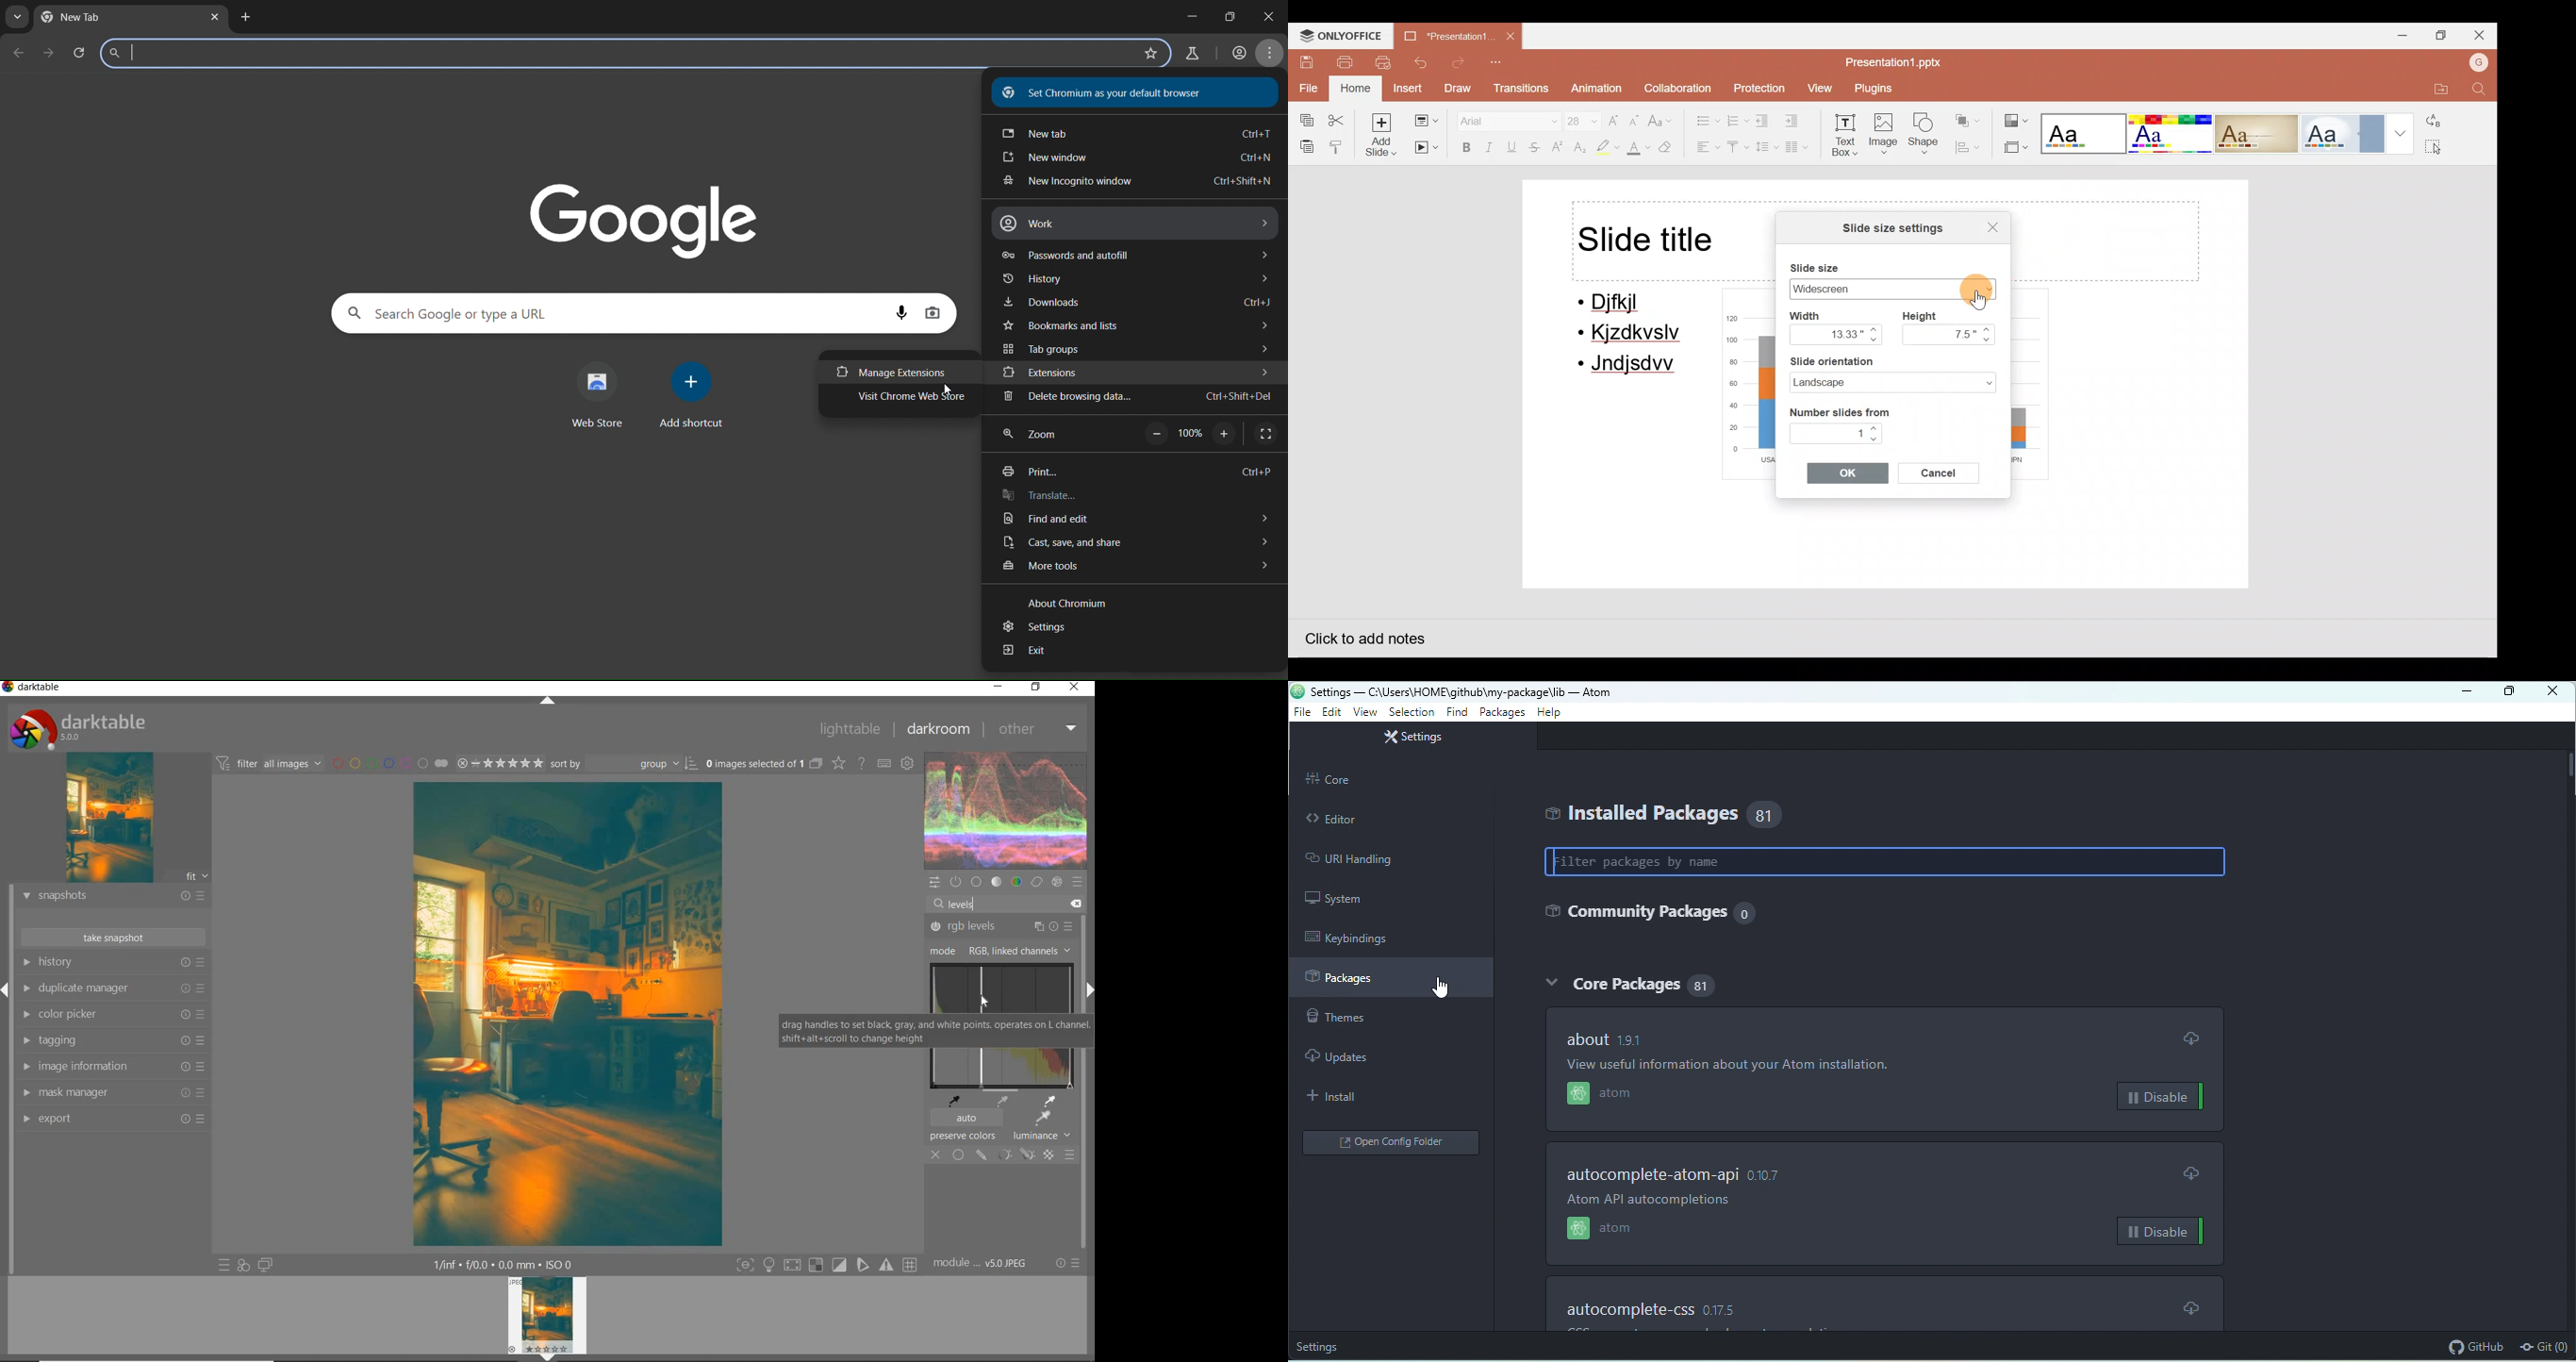 The image size is (2576, 1372). I want to click on drag handles to set black, gray, and white points operates on L channel. shift+alt+scroll to change height, so click(927, 1031).